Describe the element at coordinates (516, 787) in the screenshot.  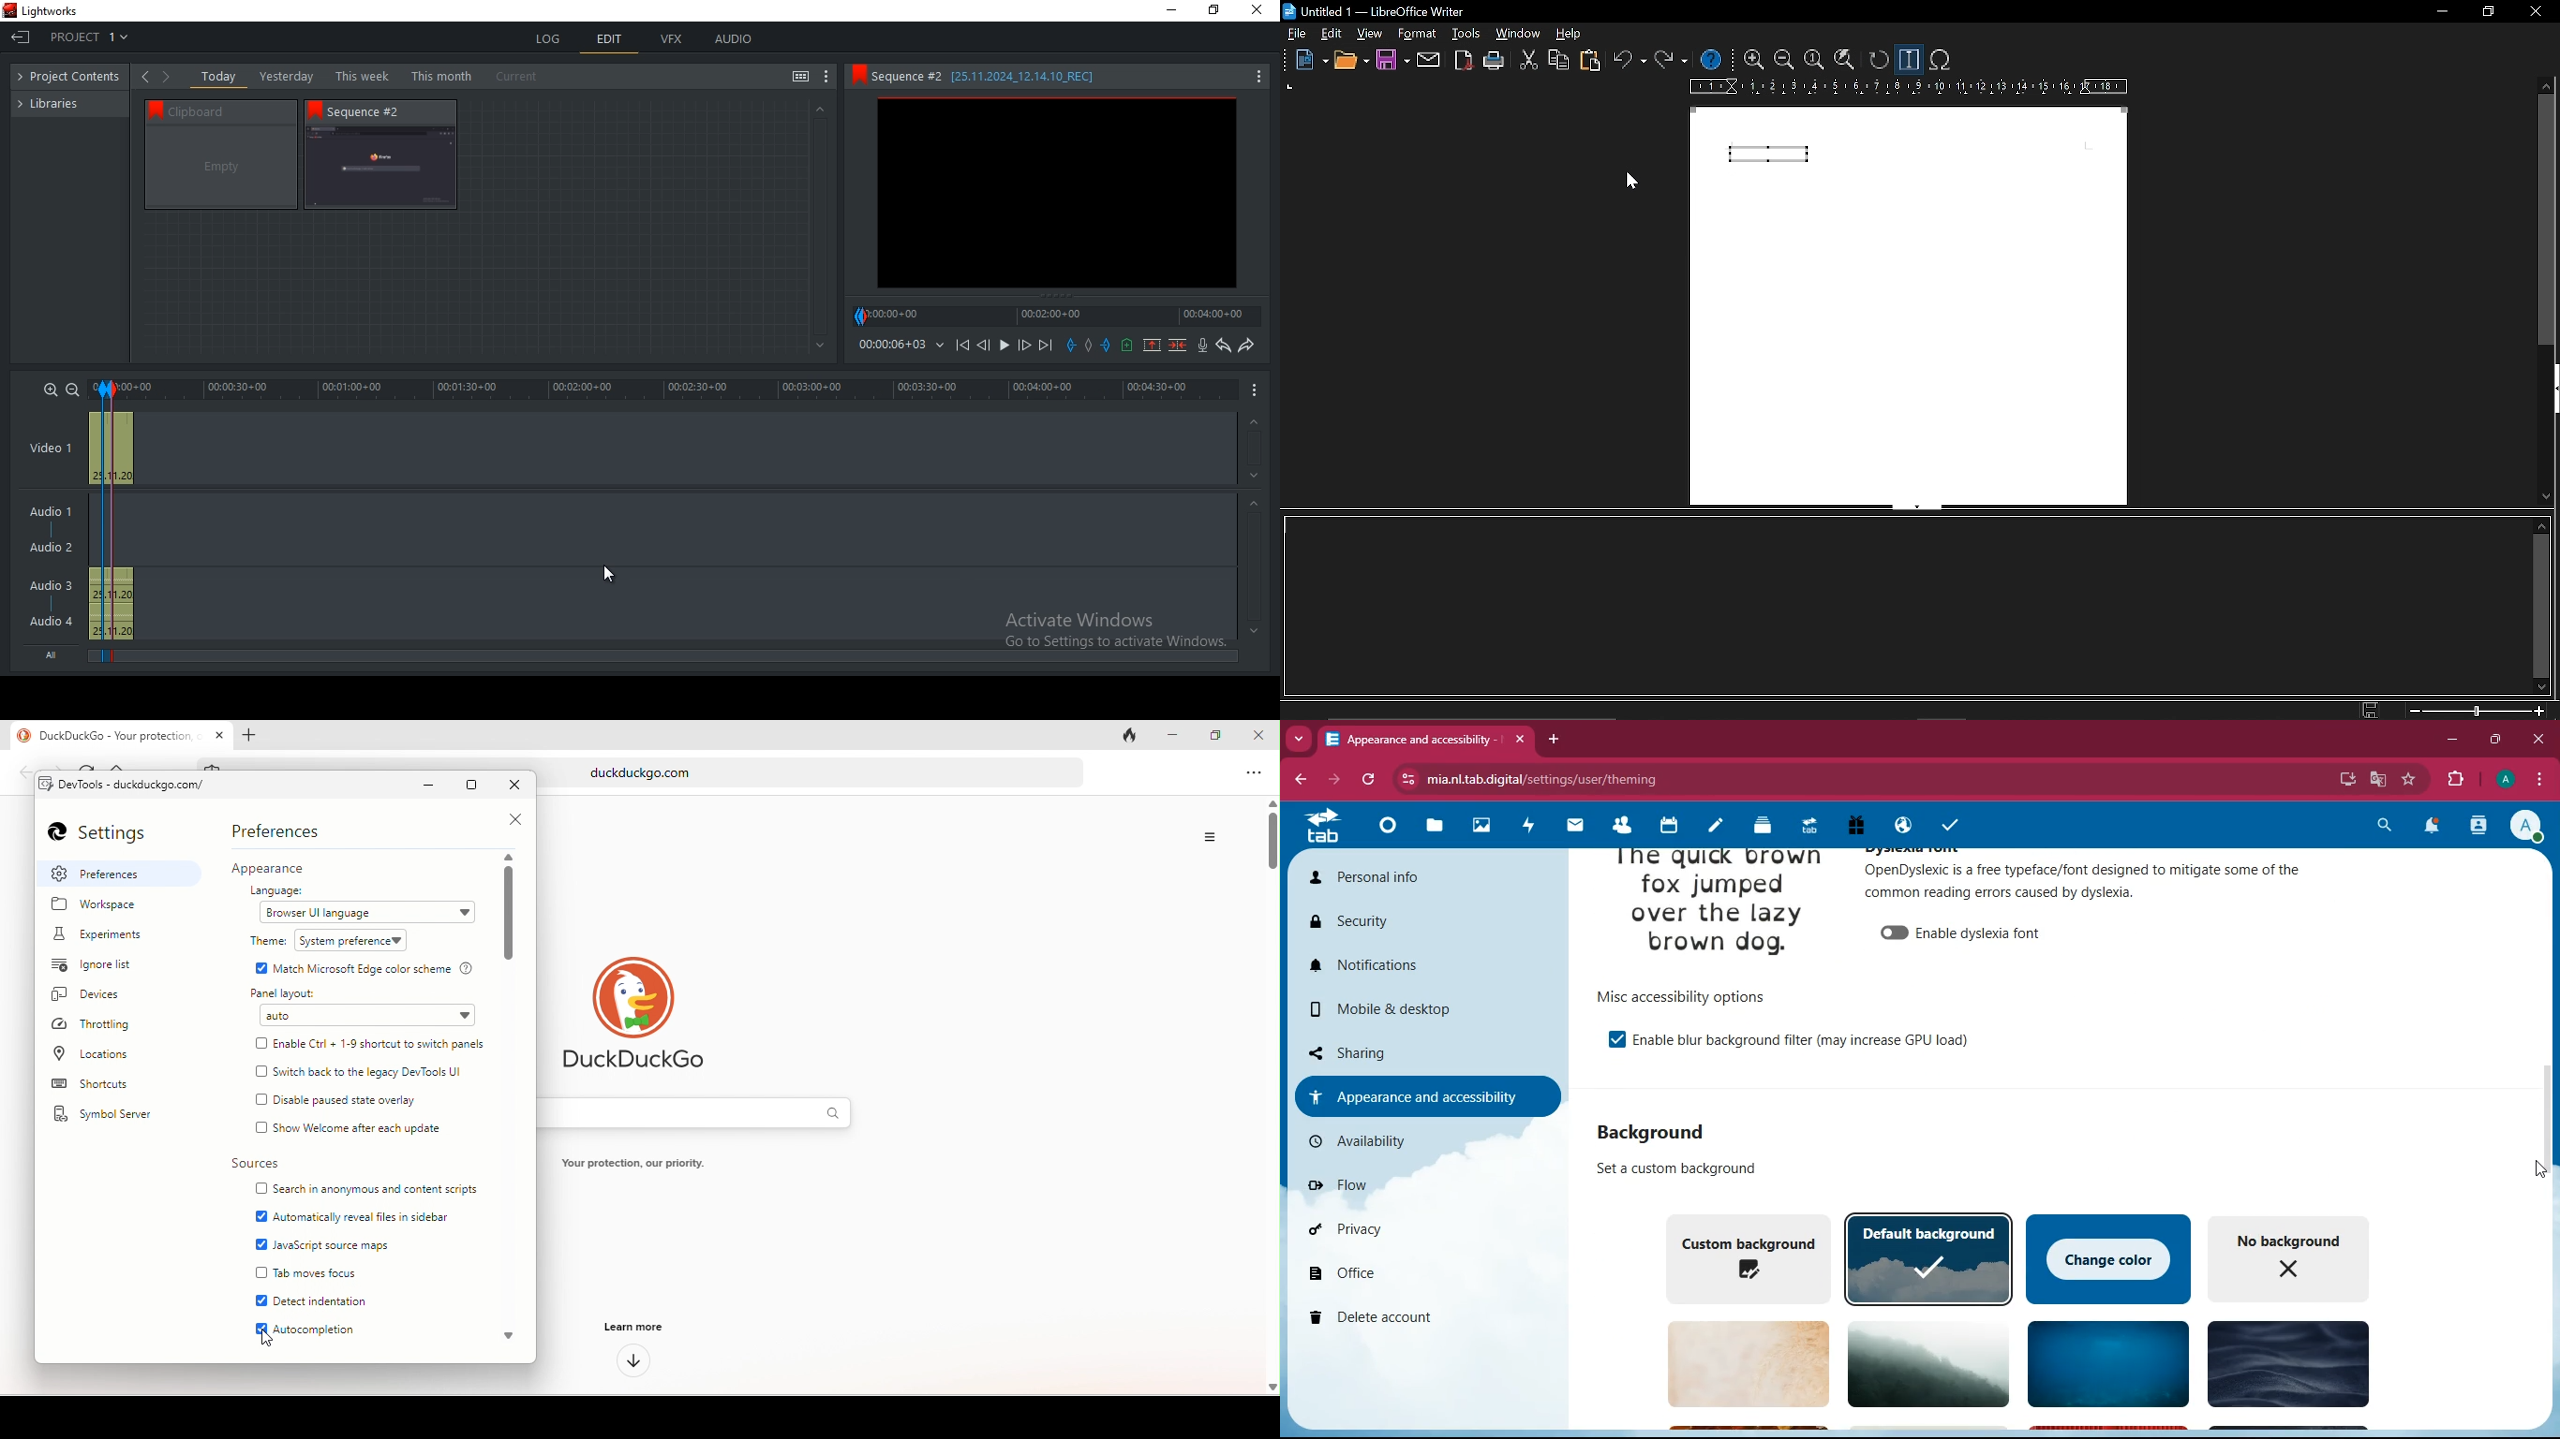
I see `close` at that location.